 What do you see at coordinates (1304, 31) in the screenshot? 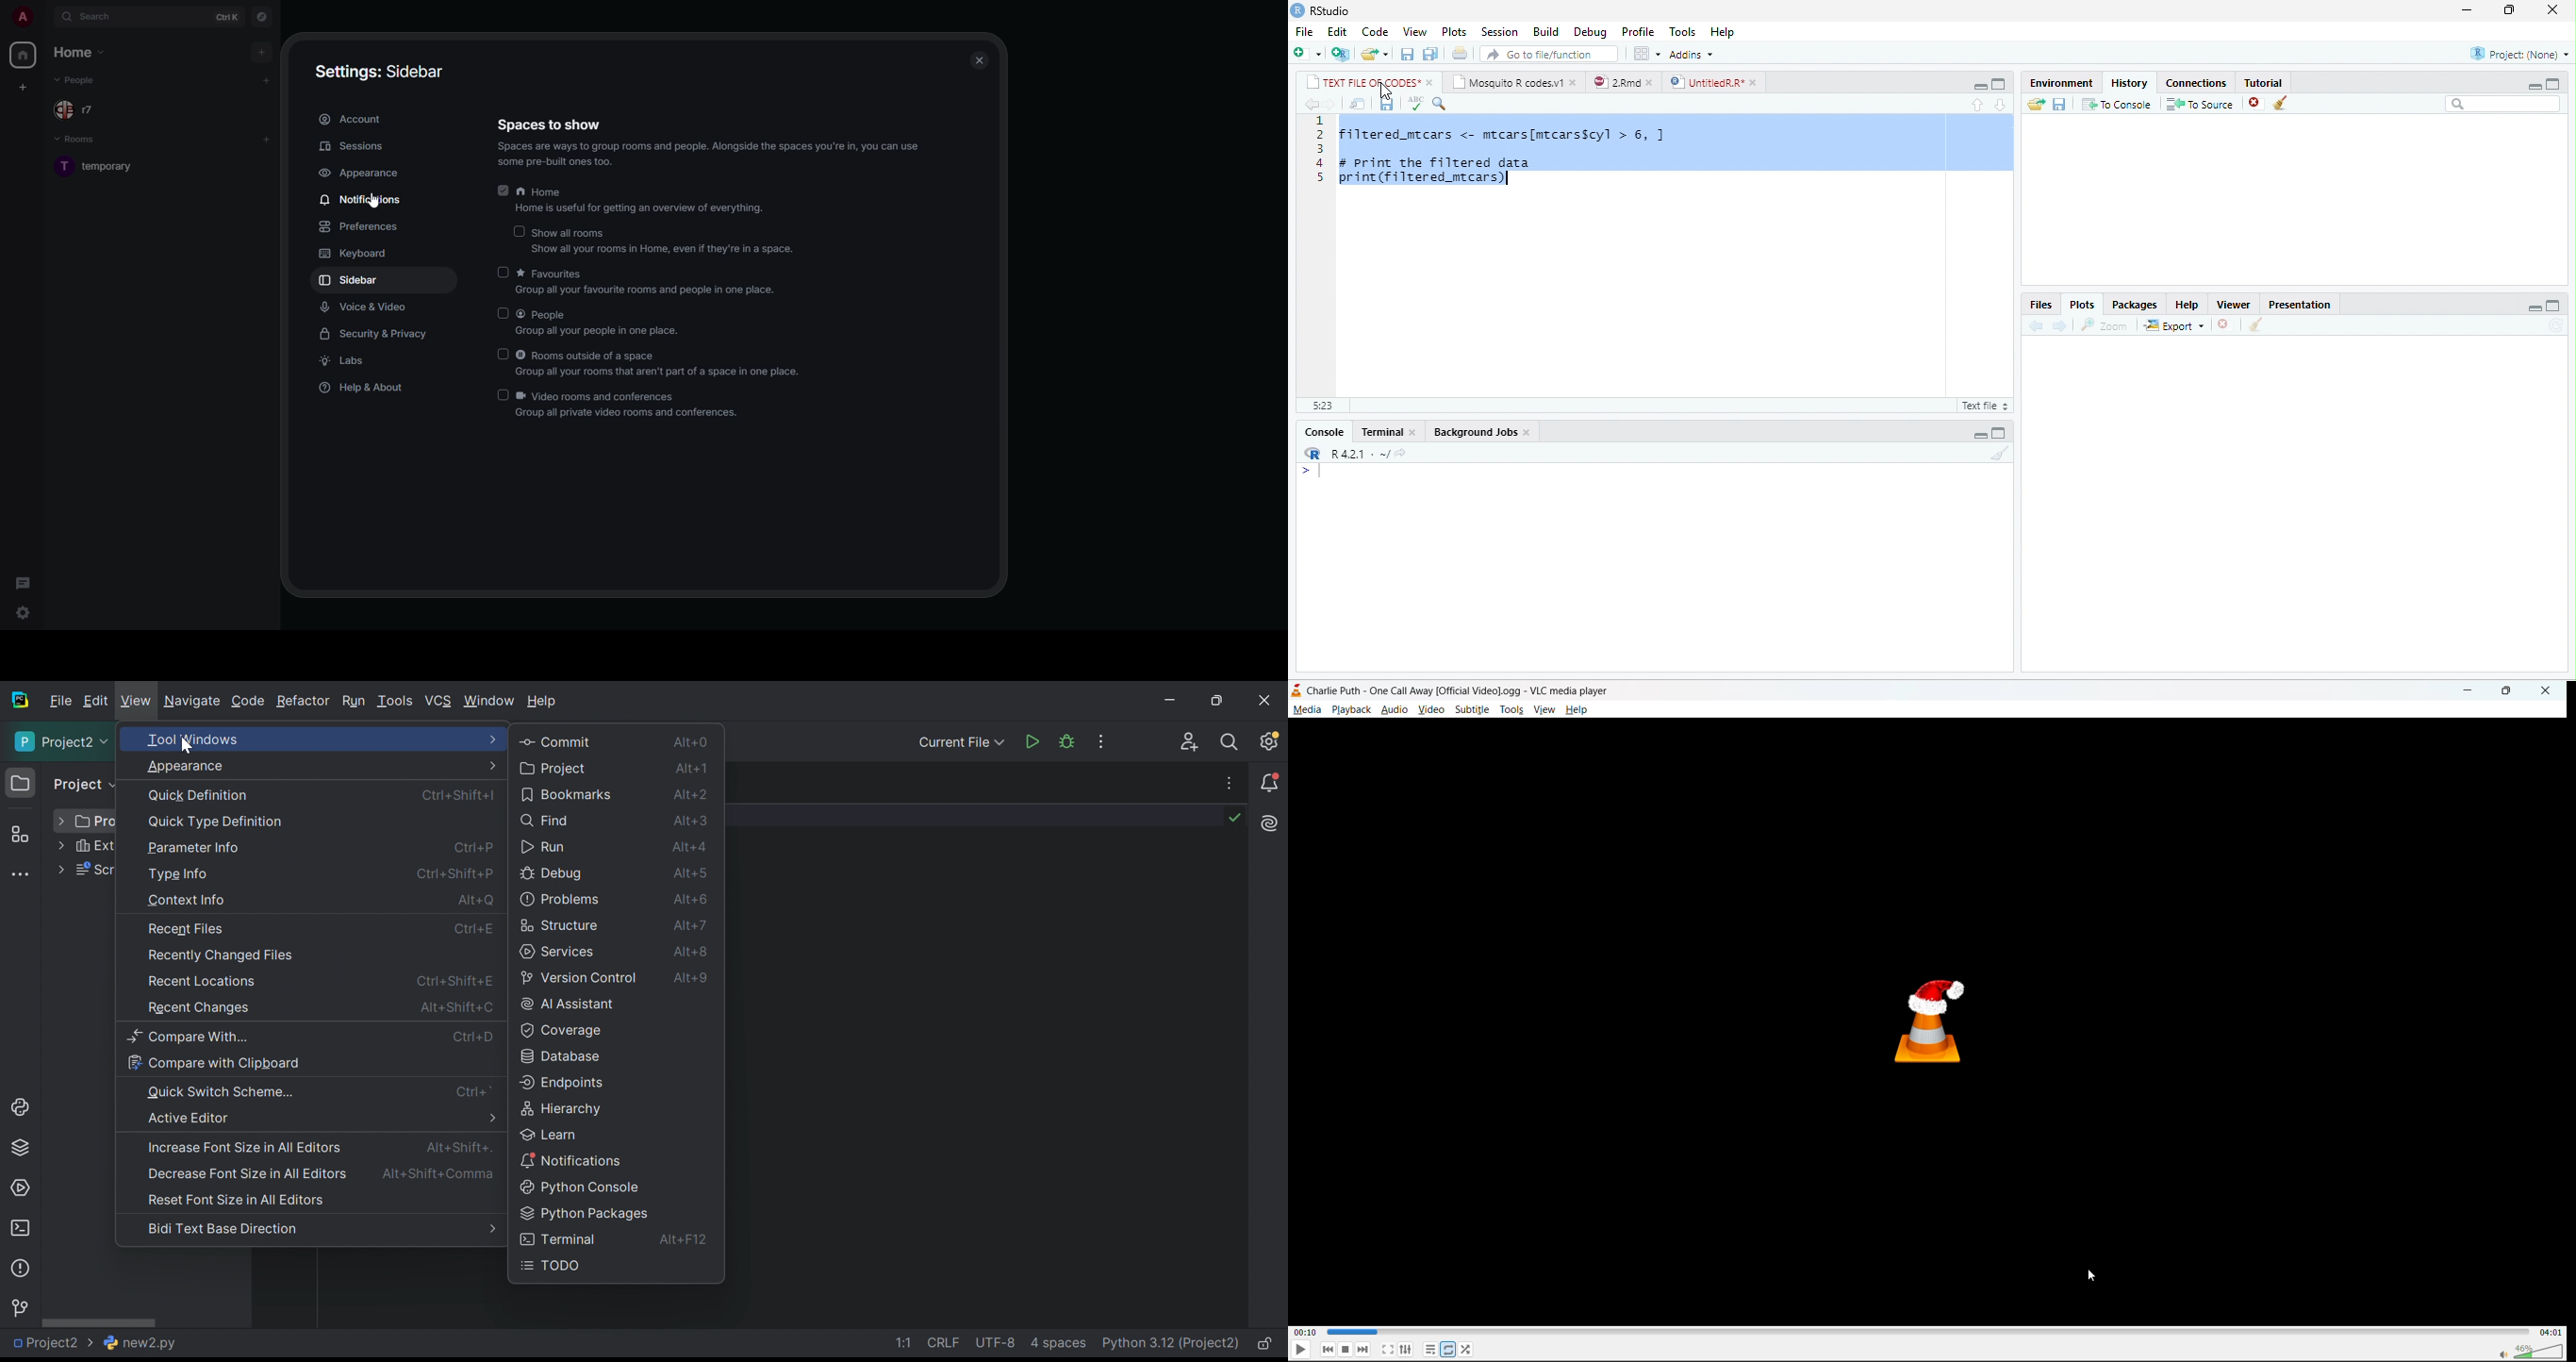
I see `File` at bounding box center [1304, 31].